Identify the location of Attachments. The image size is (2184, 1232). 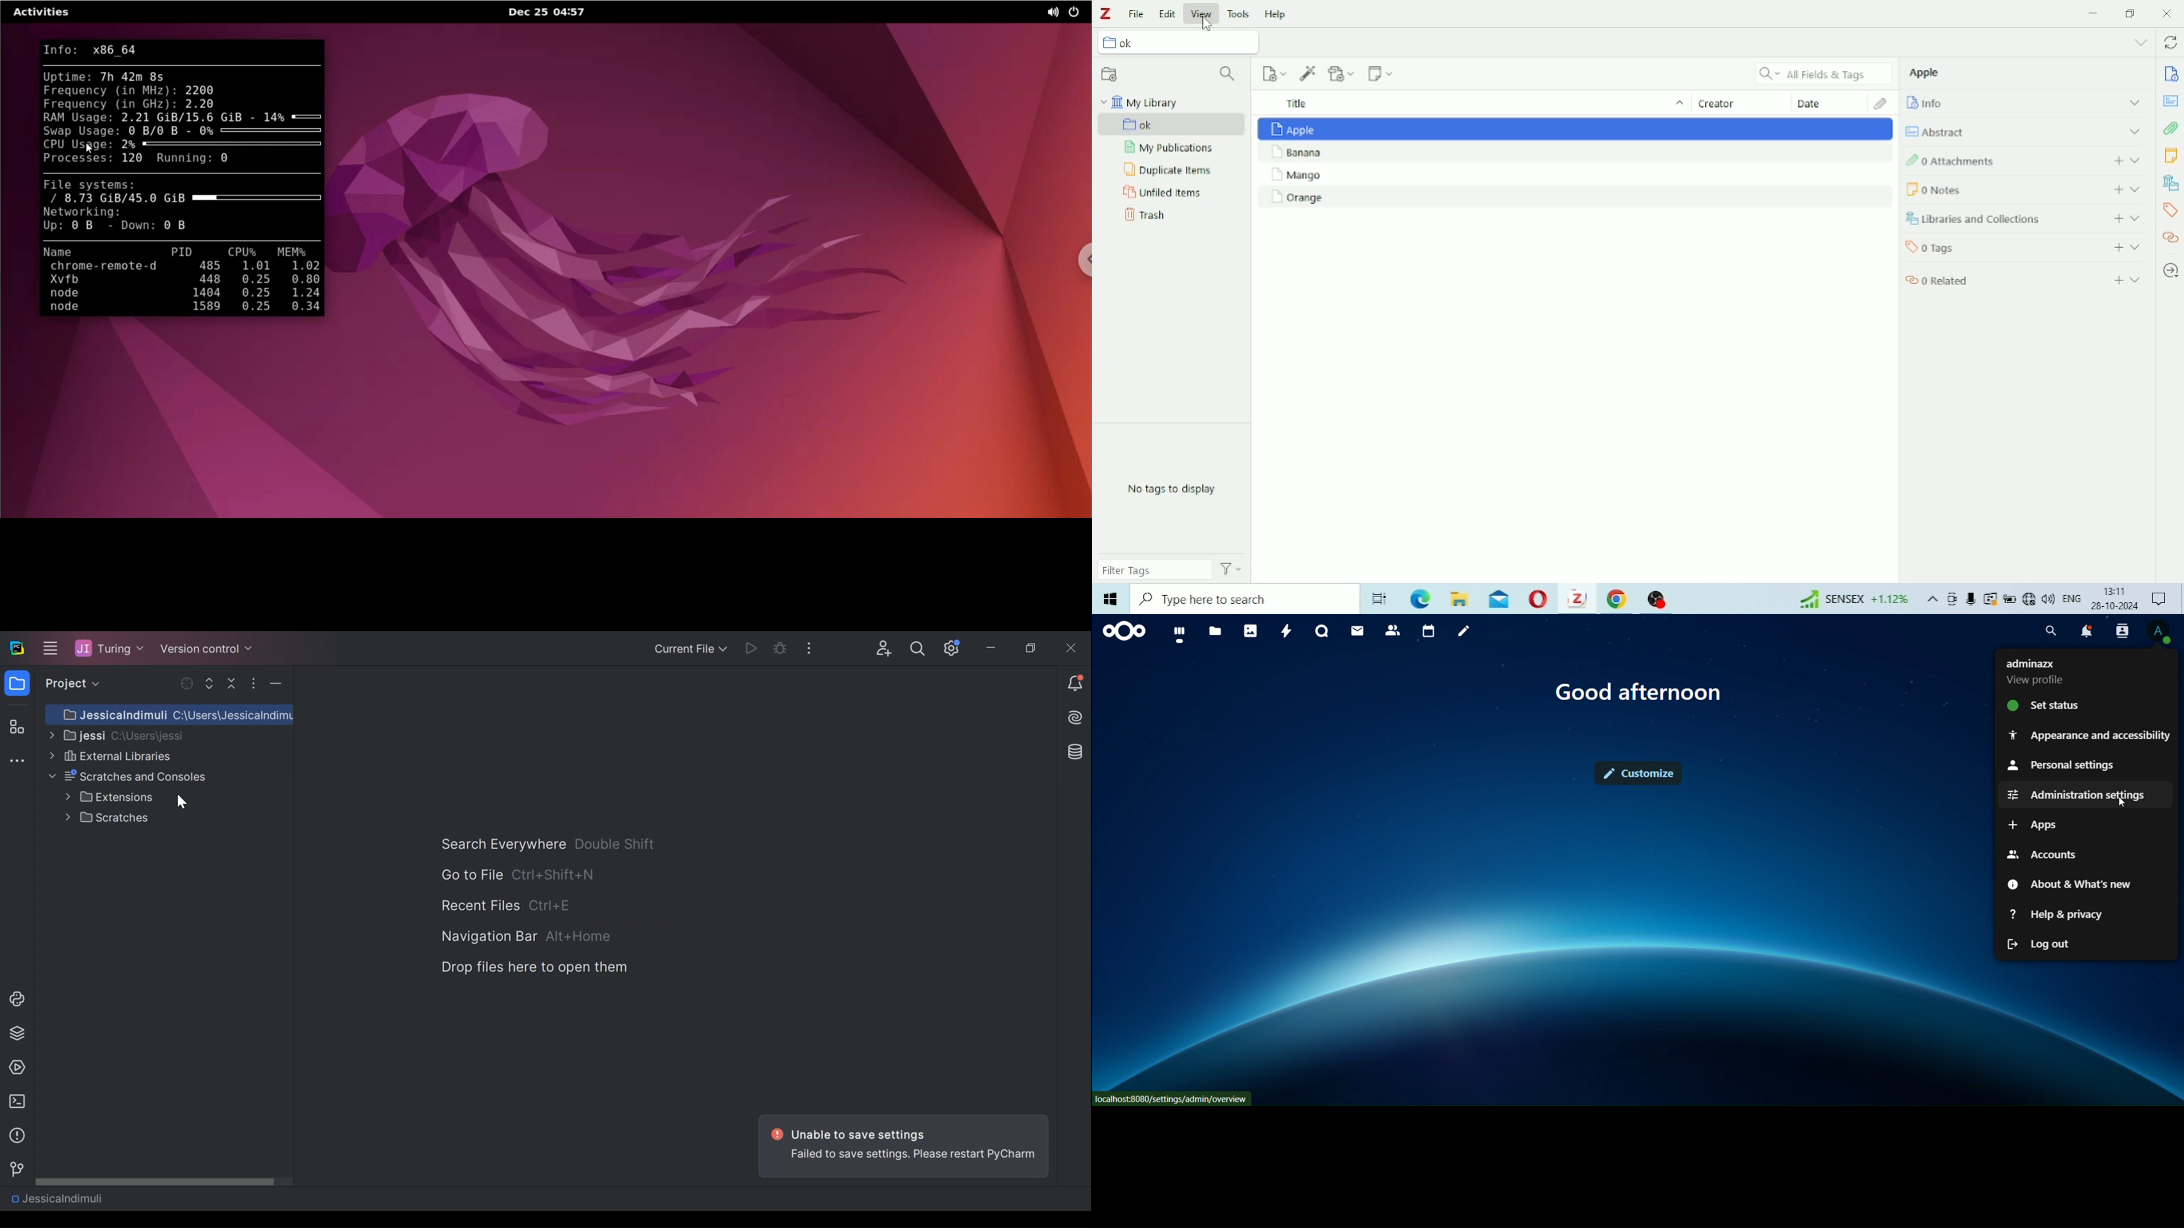
(1877, 103).